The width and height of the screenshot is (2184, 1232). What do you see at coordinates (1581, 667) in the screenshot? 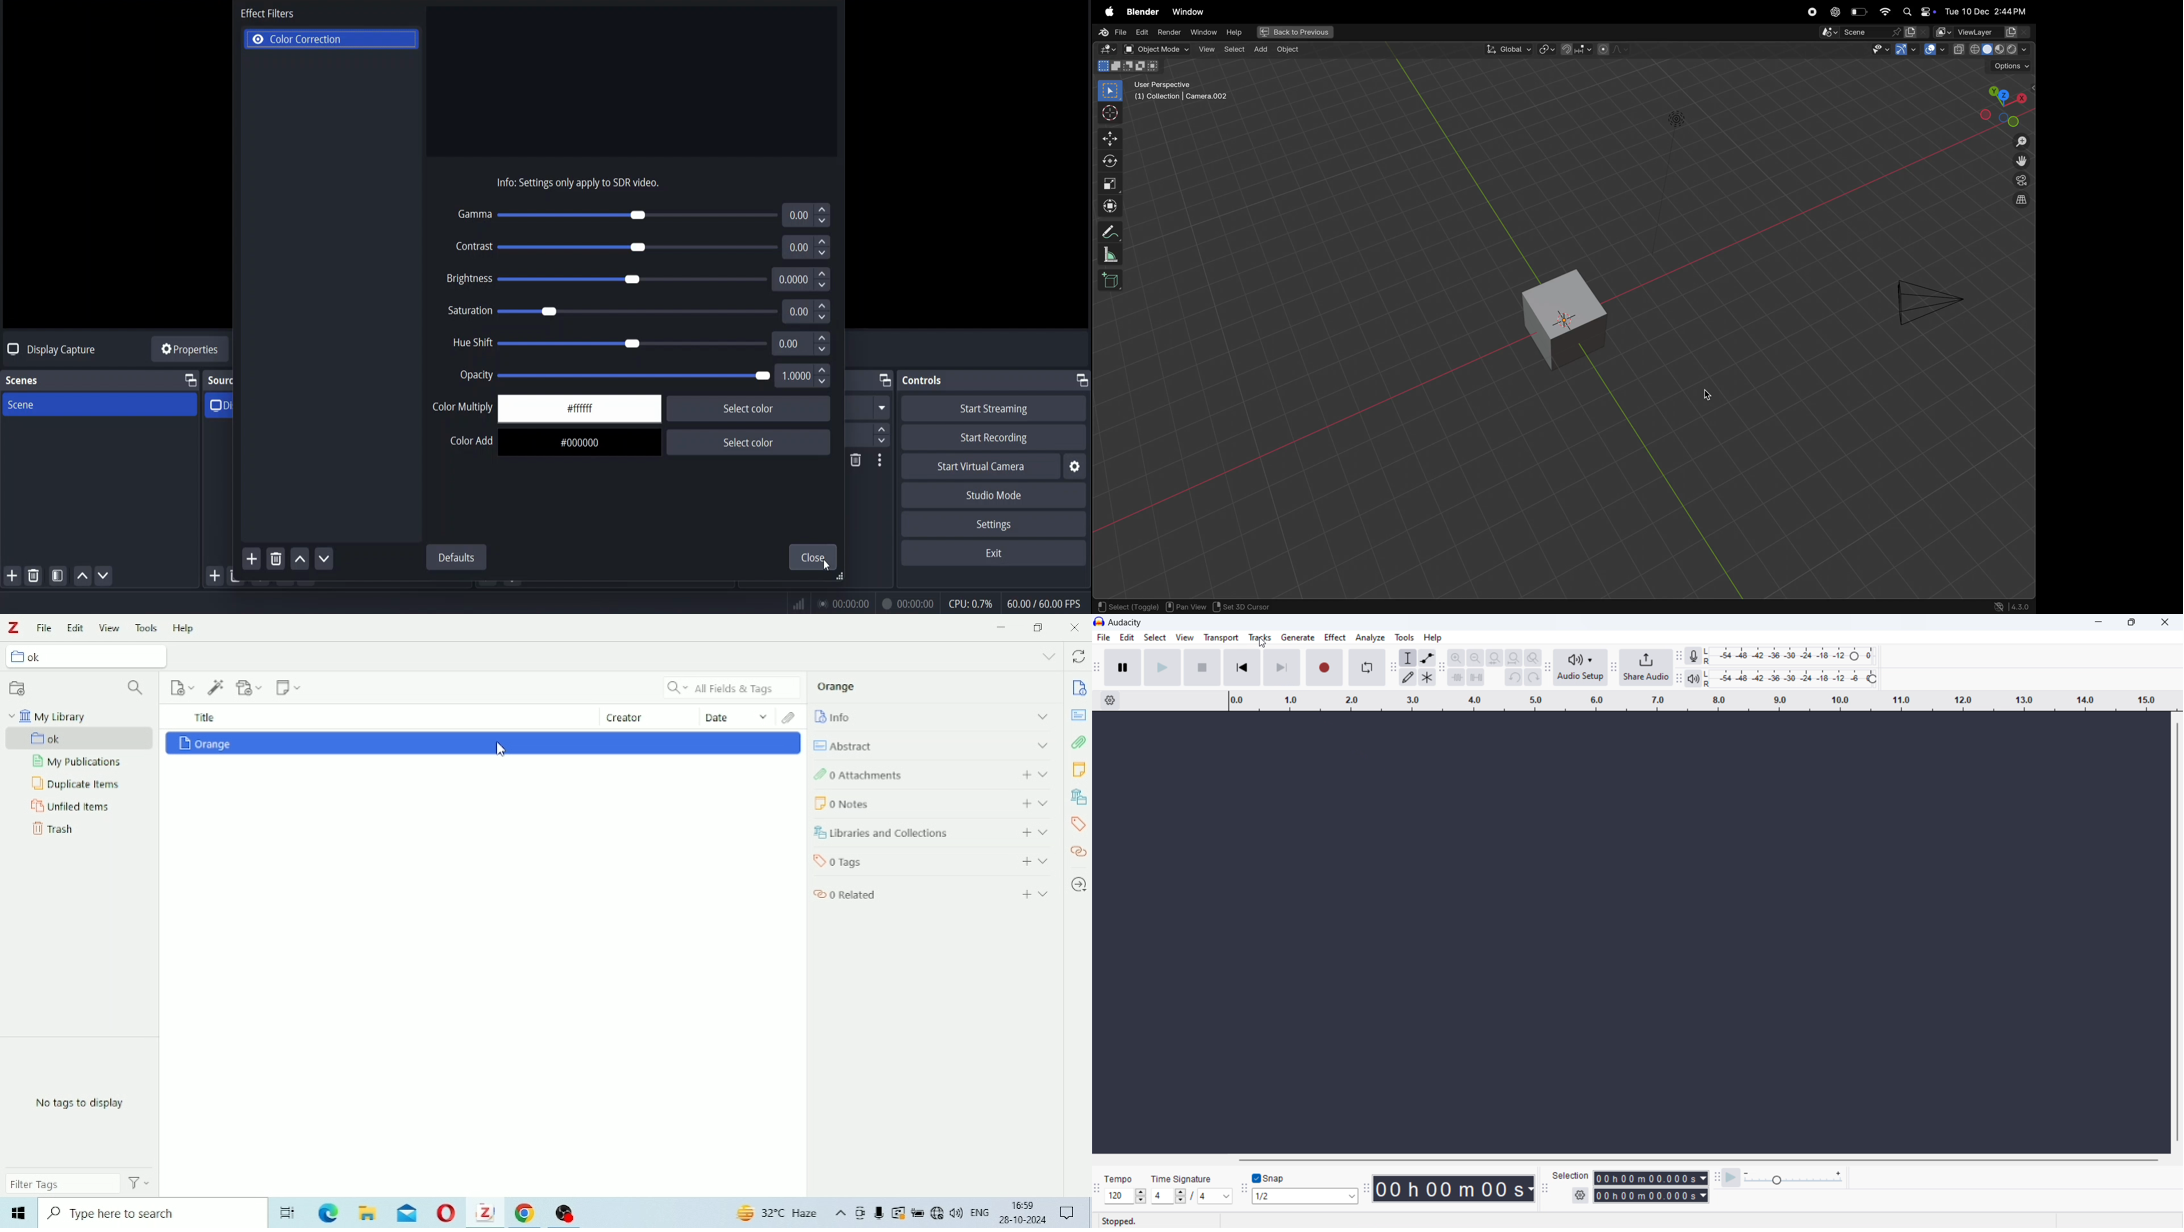
I see `audio setup` at bounding box center [1581, 667].